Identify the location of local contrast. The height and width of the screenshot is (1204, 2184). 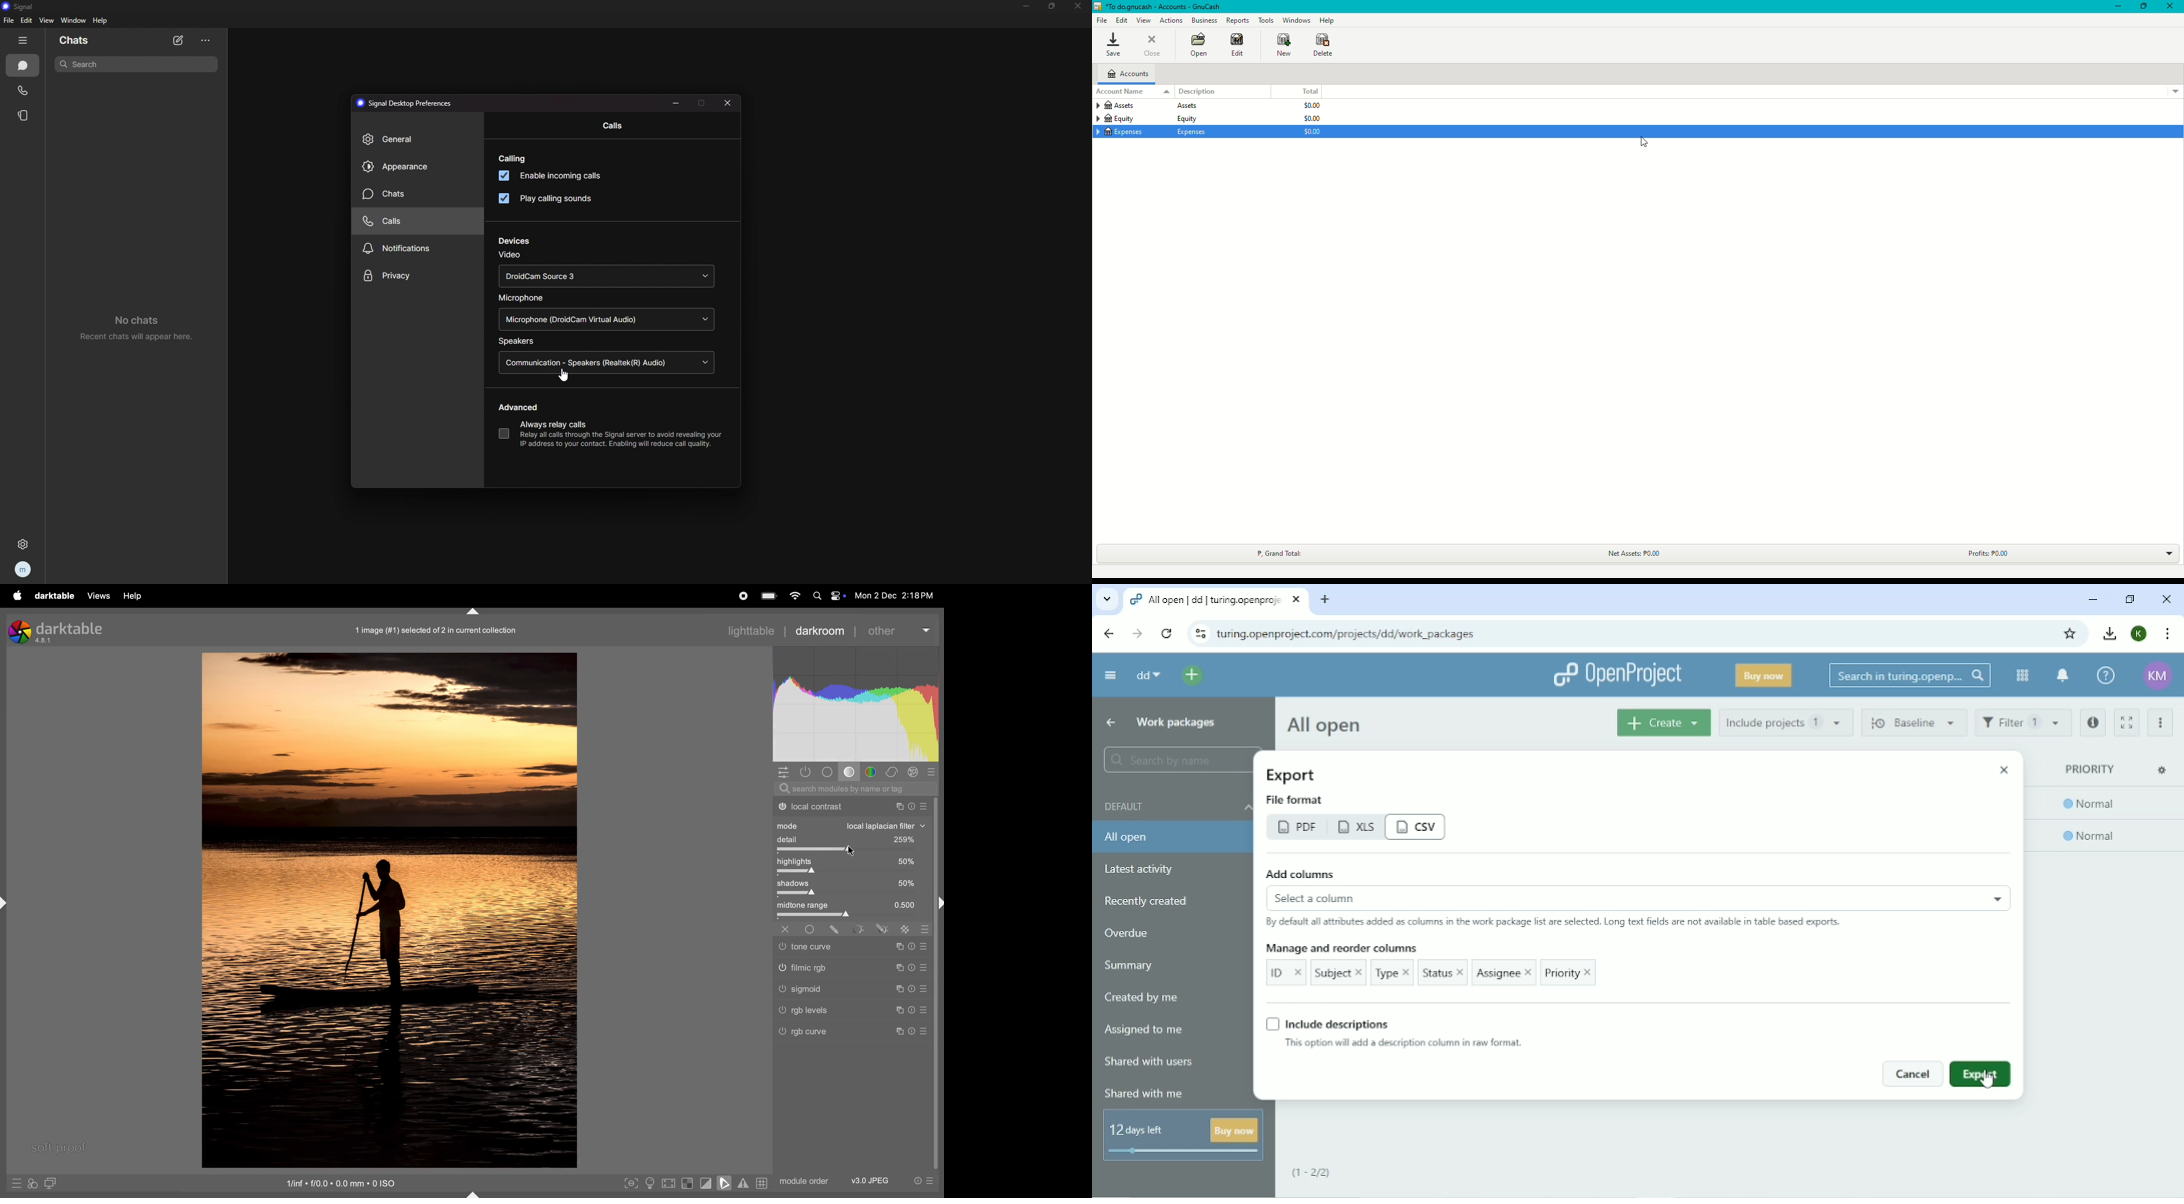
(851, 807).